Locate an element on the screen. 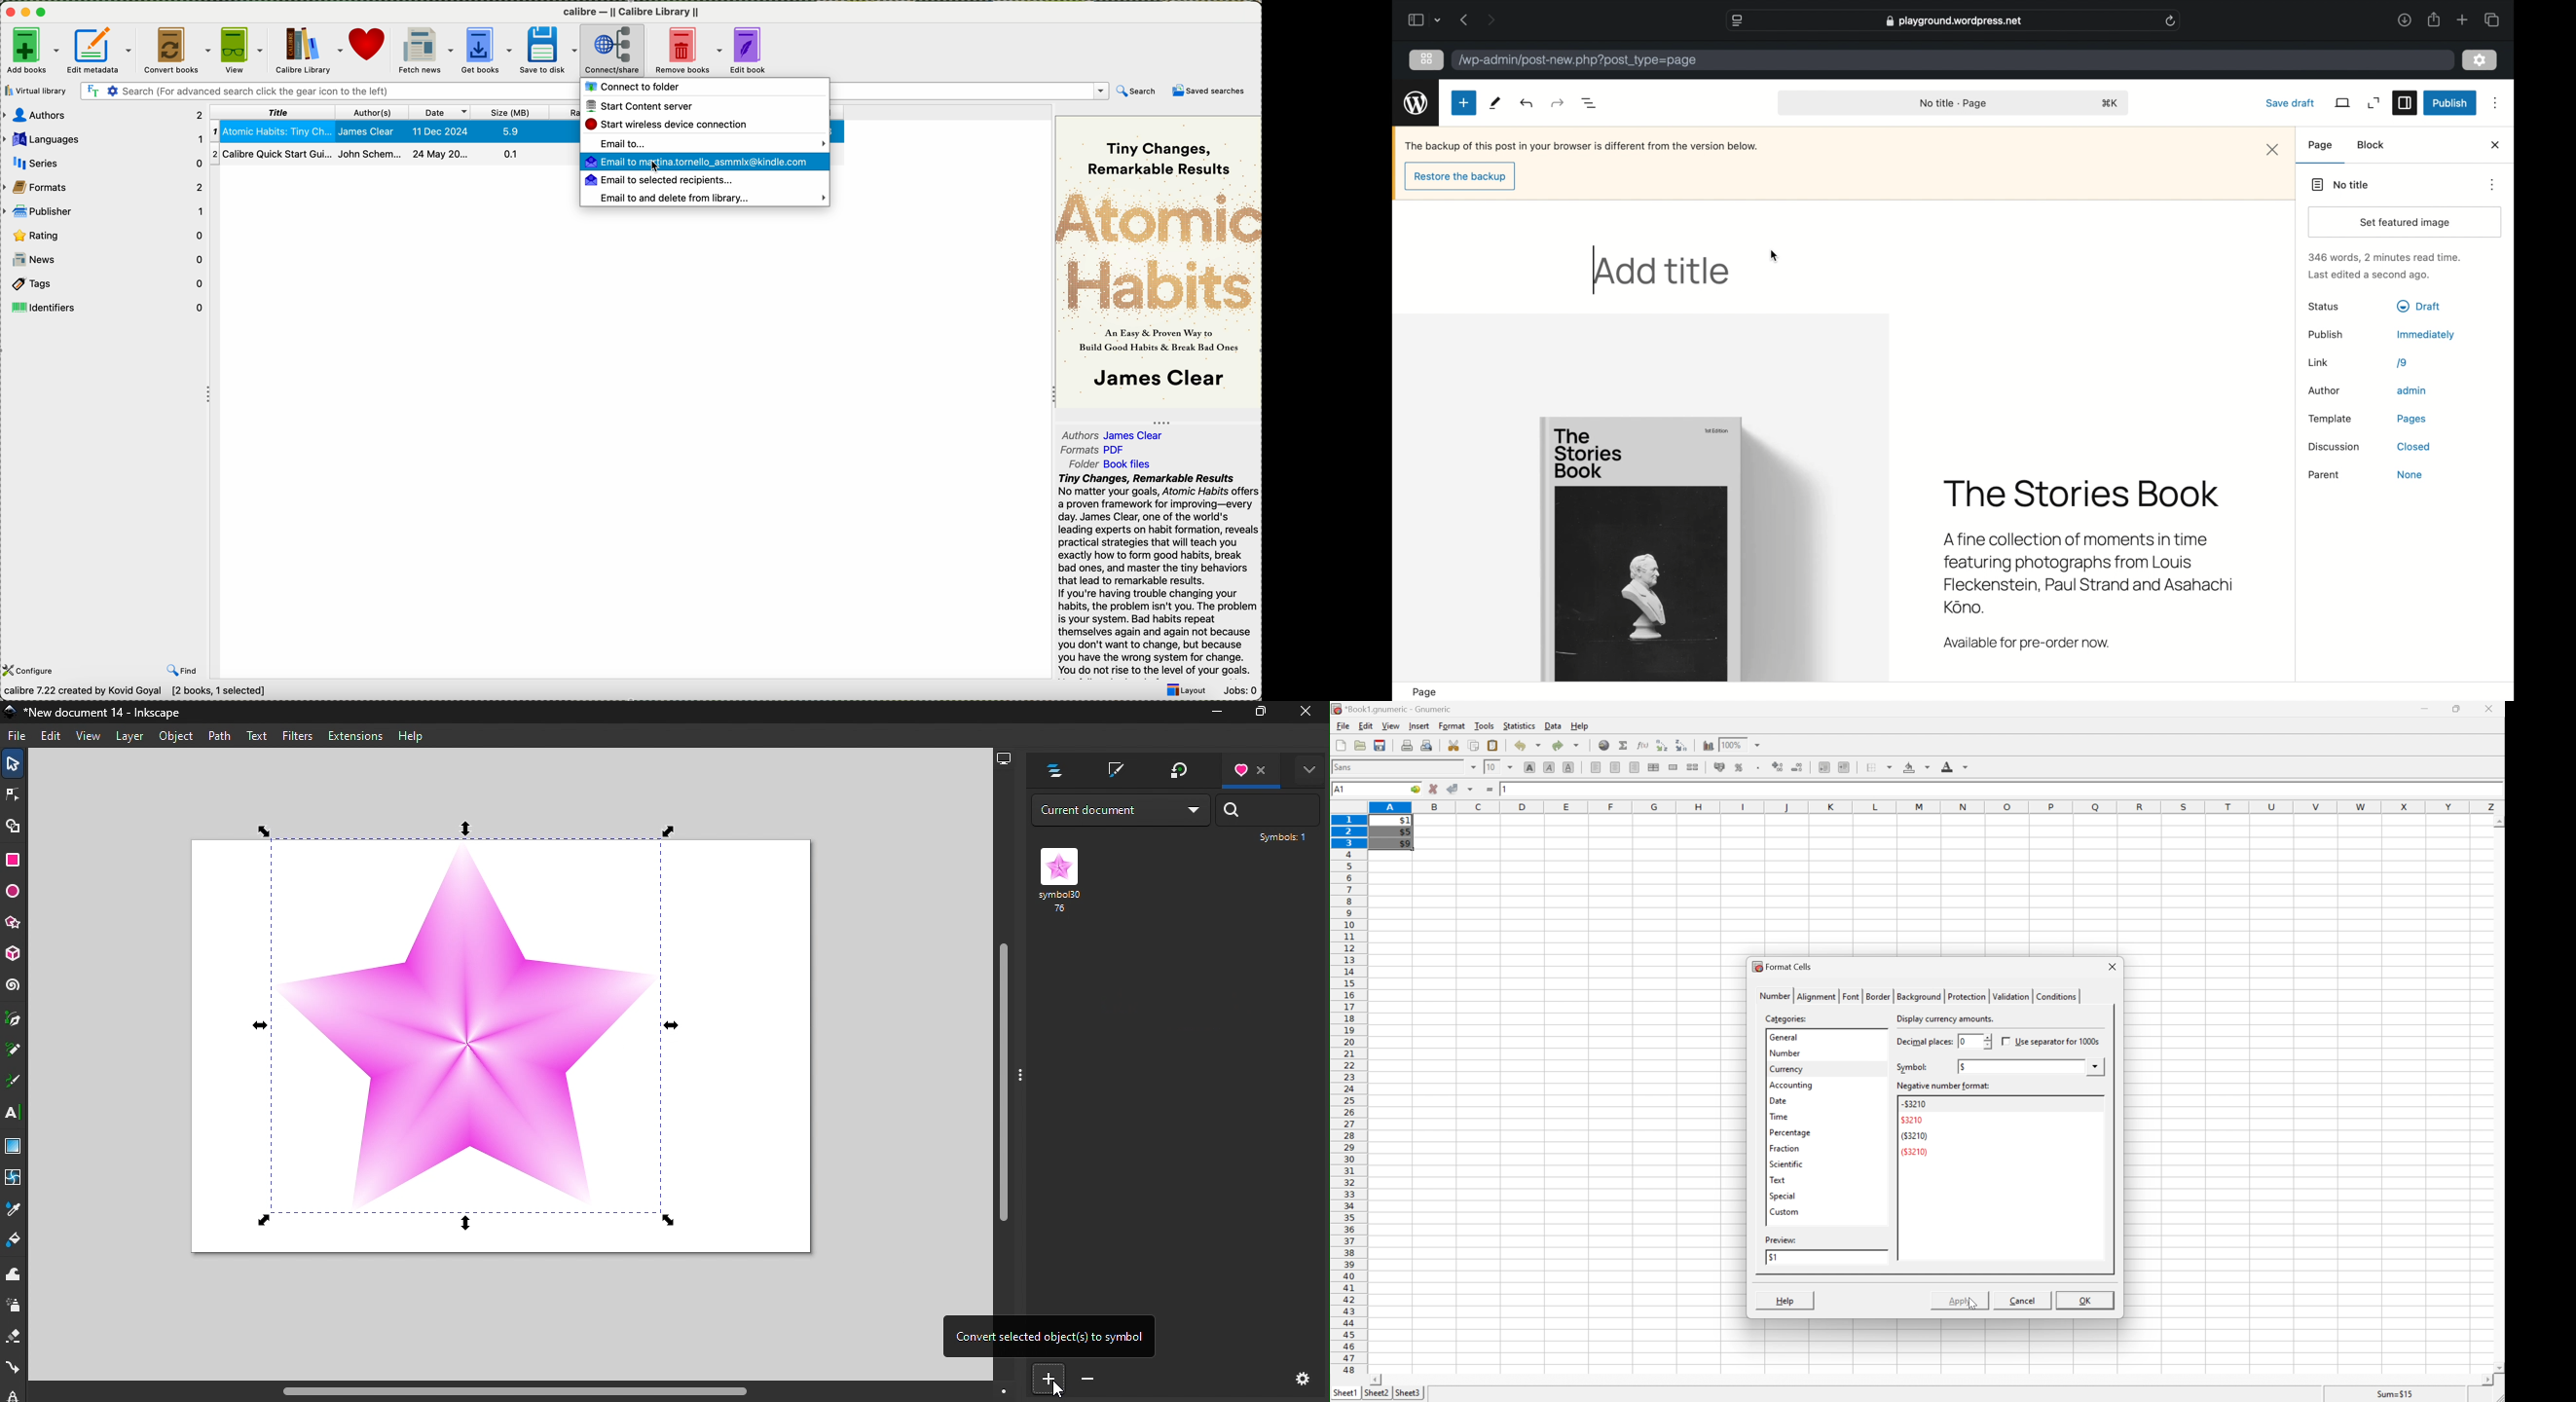  decrease number of decimals displayed is located at coordinates (1797, 767).